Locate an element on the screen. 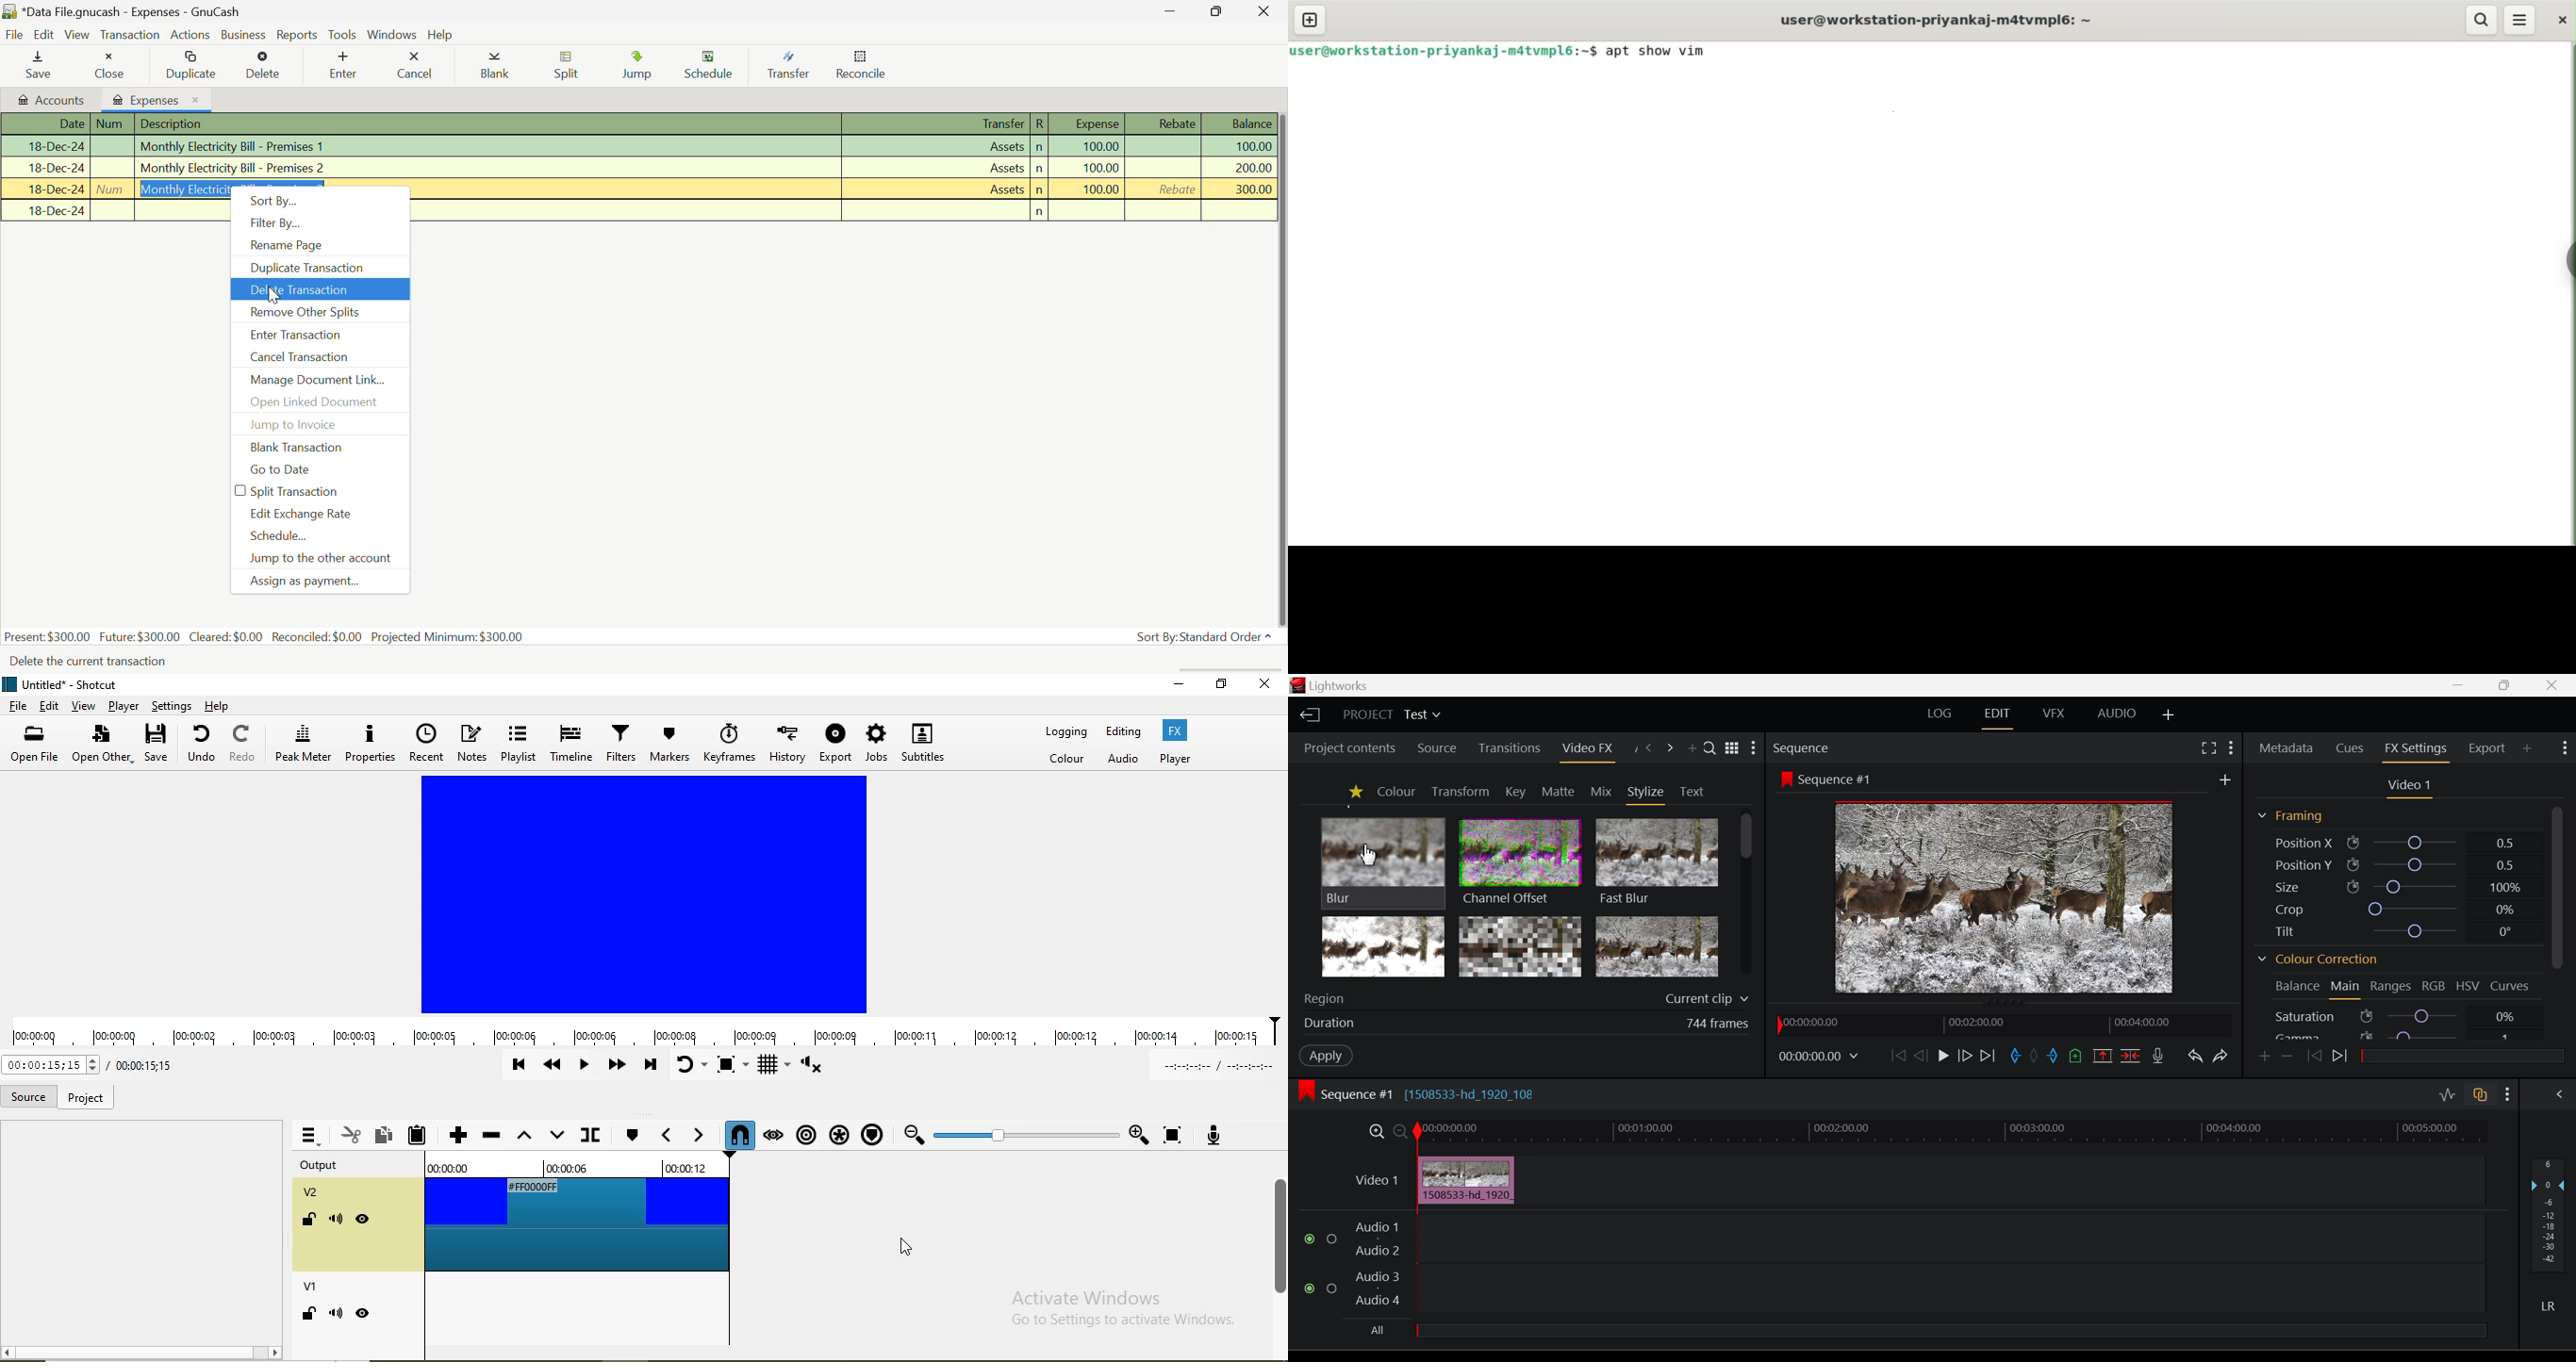 The width and height of the screenshot is (2576, 1372). markers is located at coordinates (669, 744).